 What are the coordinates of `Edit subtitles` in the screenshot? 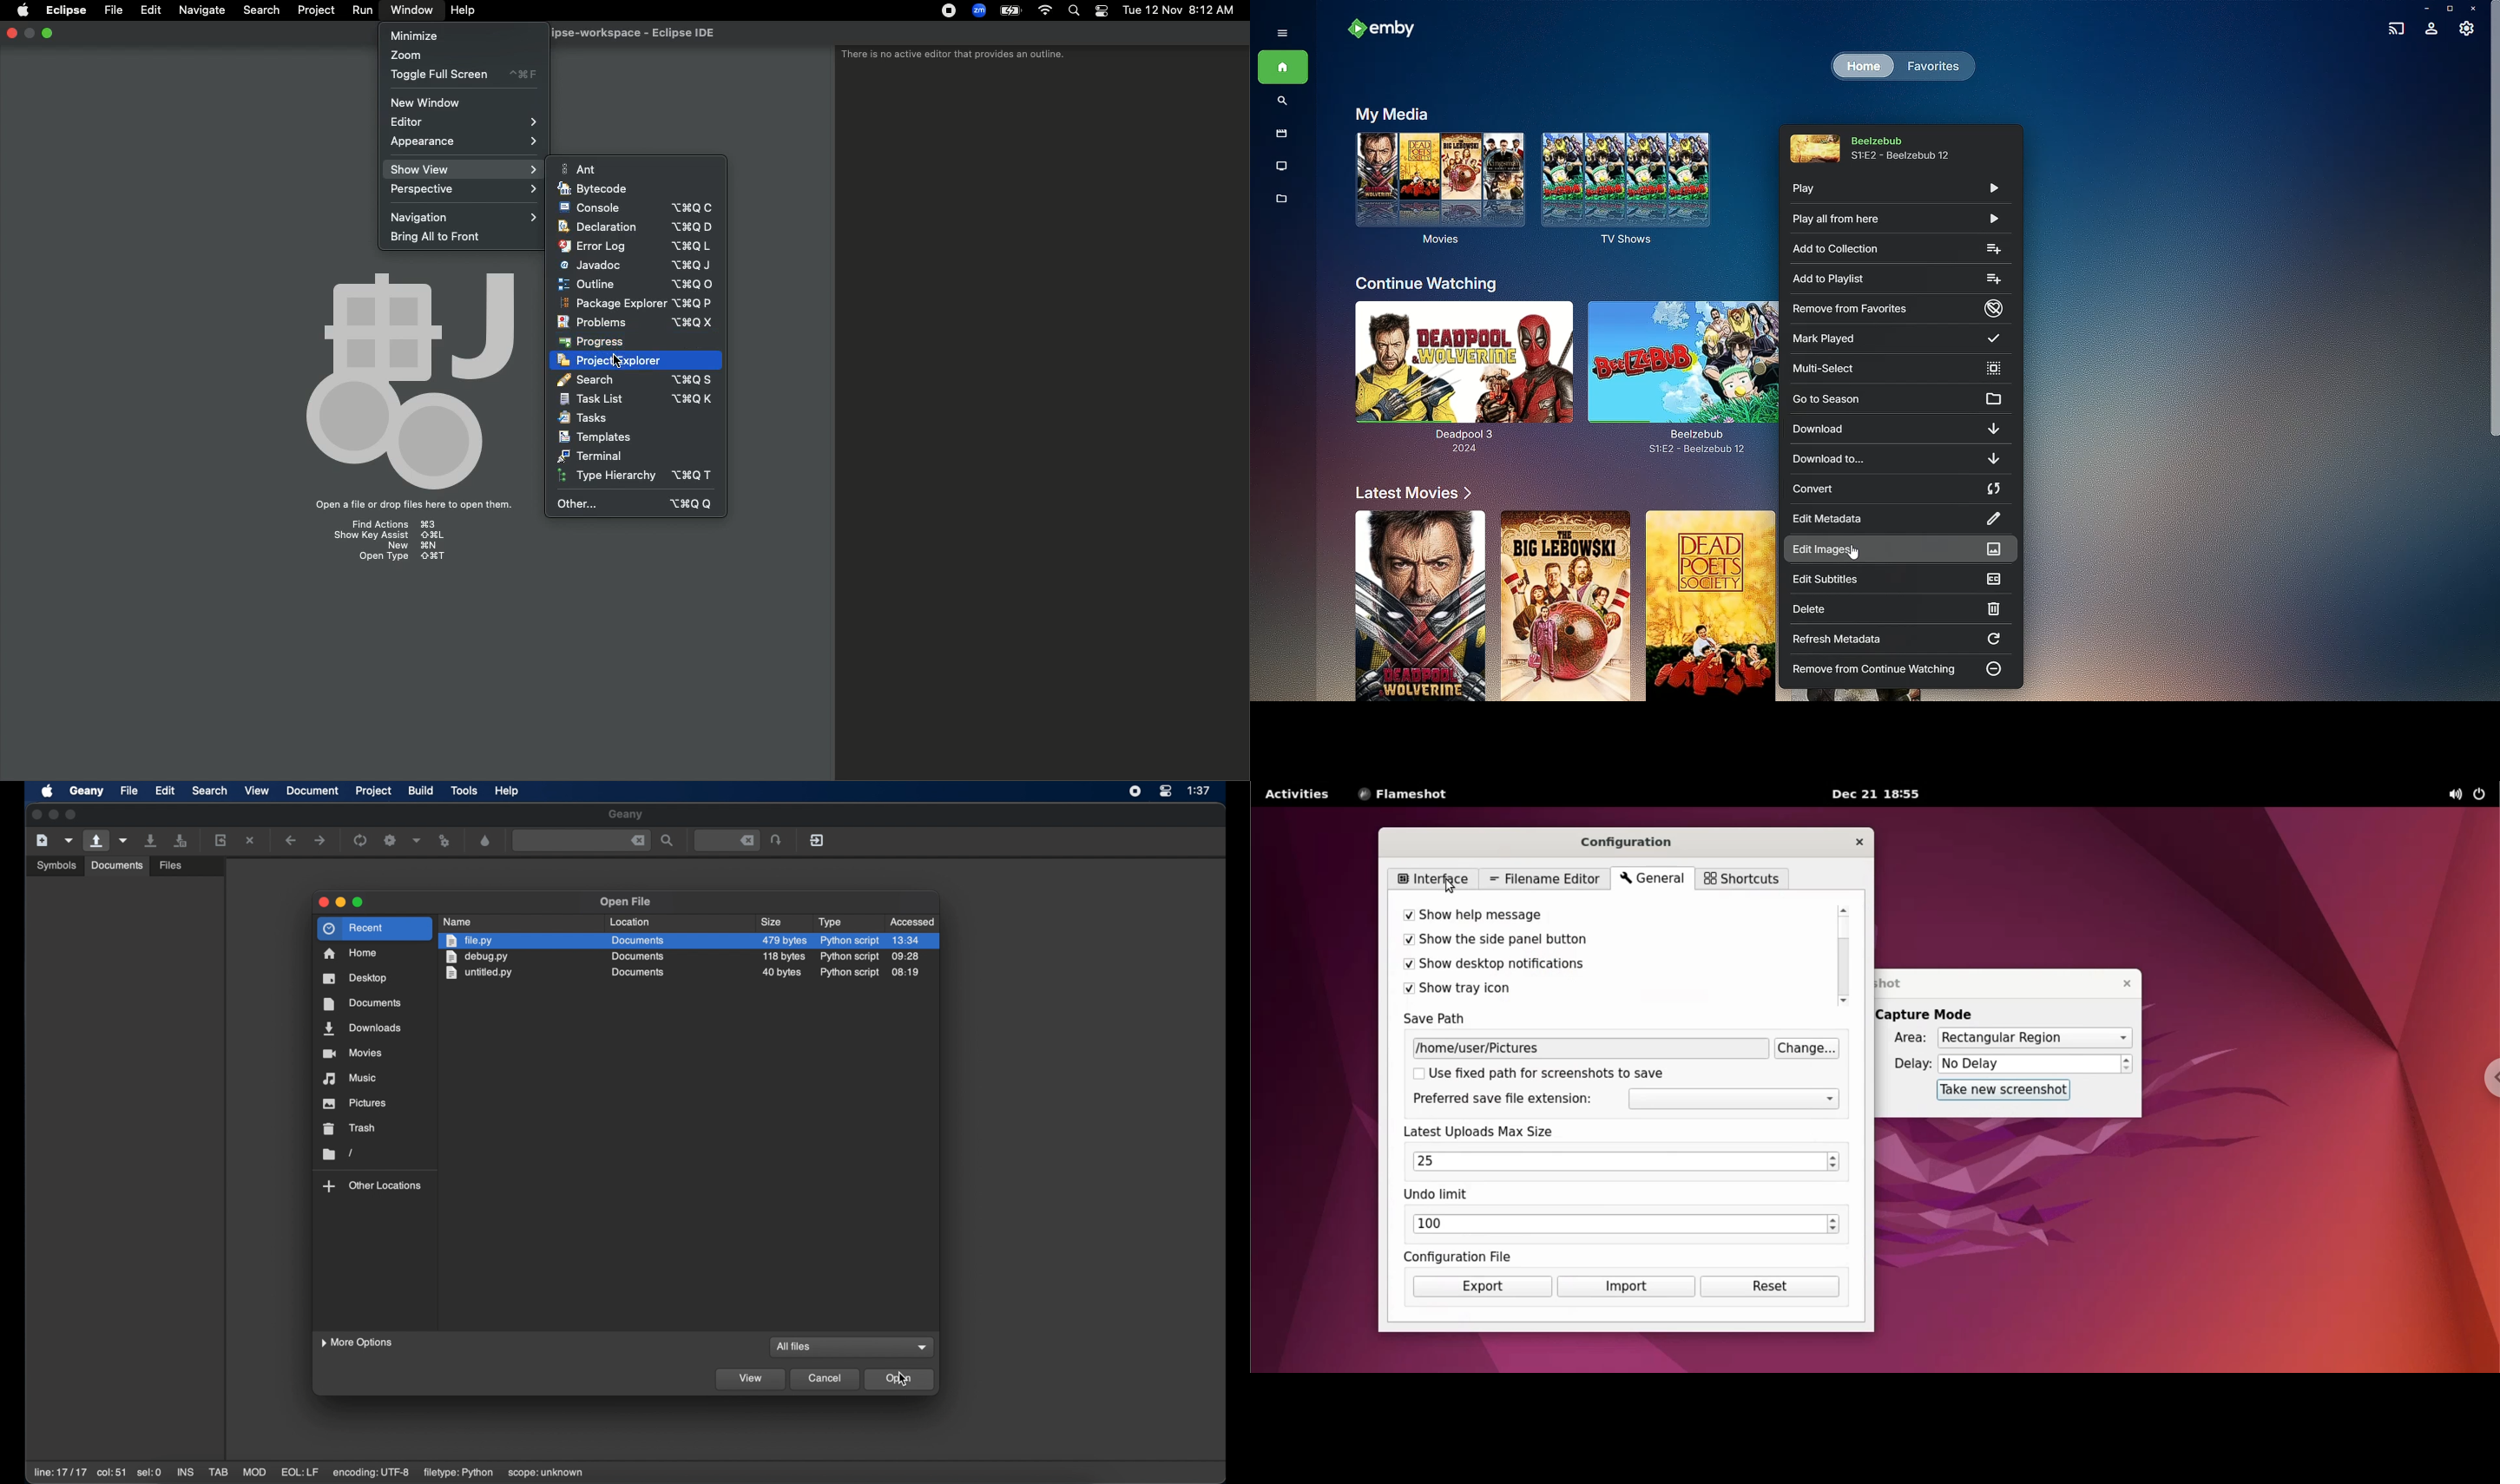 It's located at (1901, 581).